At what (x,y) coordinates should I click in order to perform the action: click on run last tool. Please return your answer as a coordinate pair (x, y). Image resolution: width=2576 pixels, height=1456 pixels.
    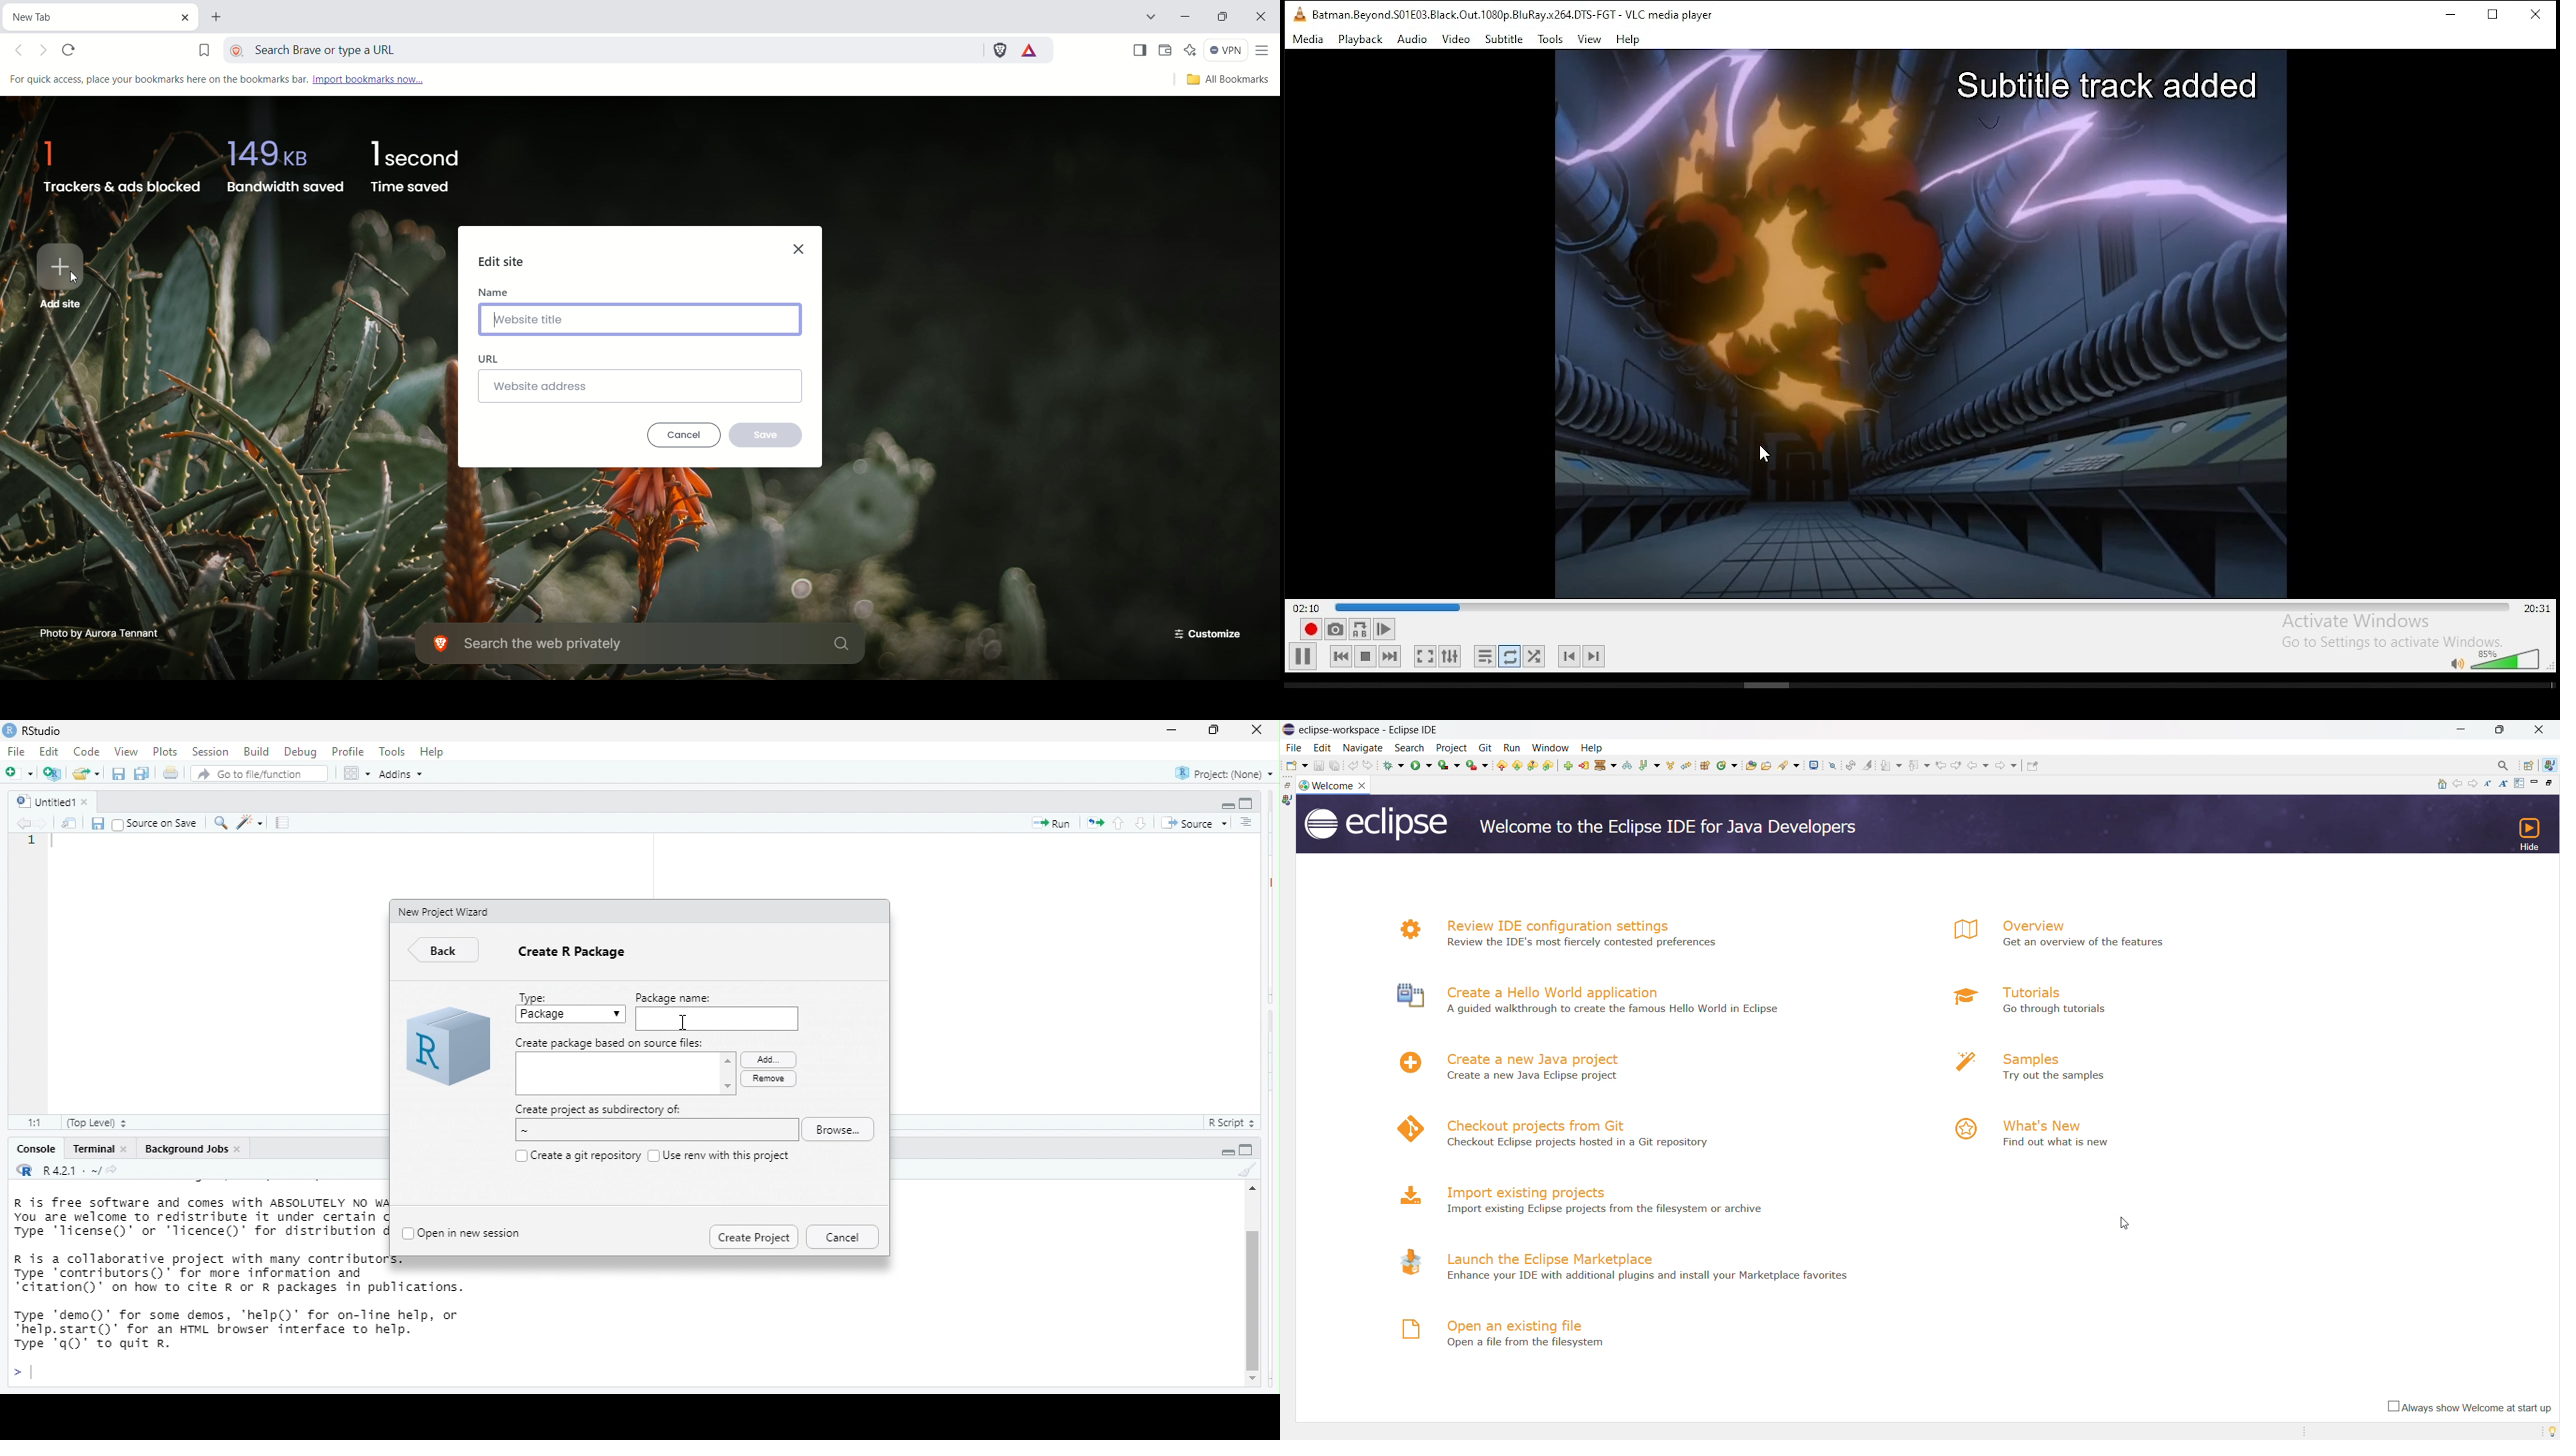
    Looking at the image, I should click on (1477, 765).